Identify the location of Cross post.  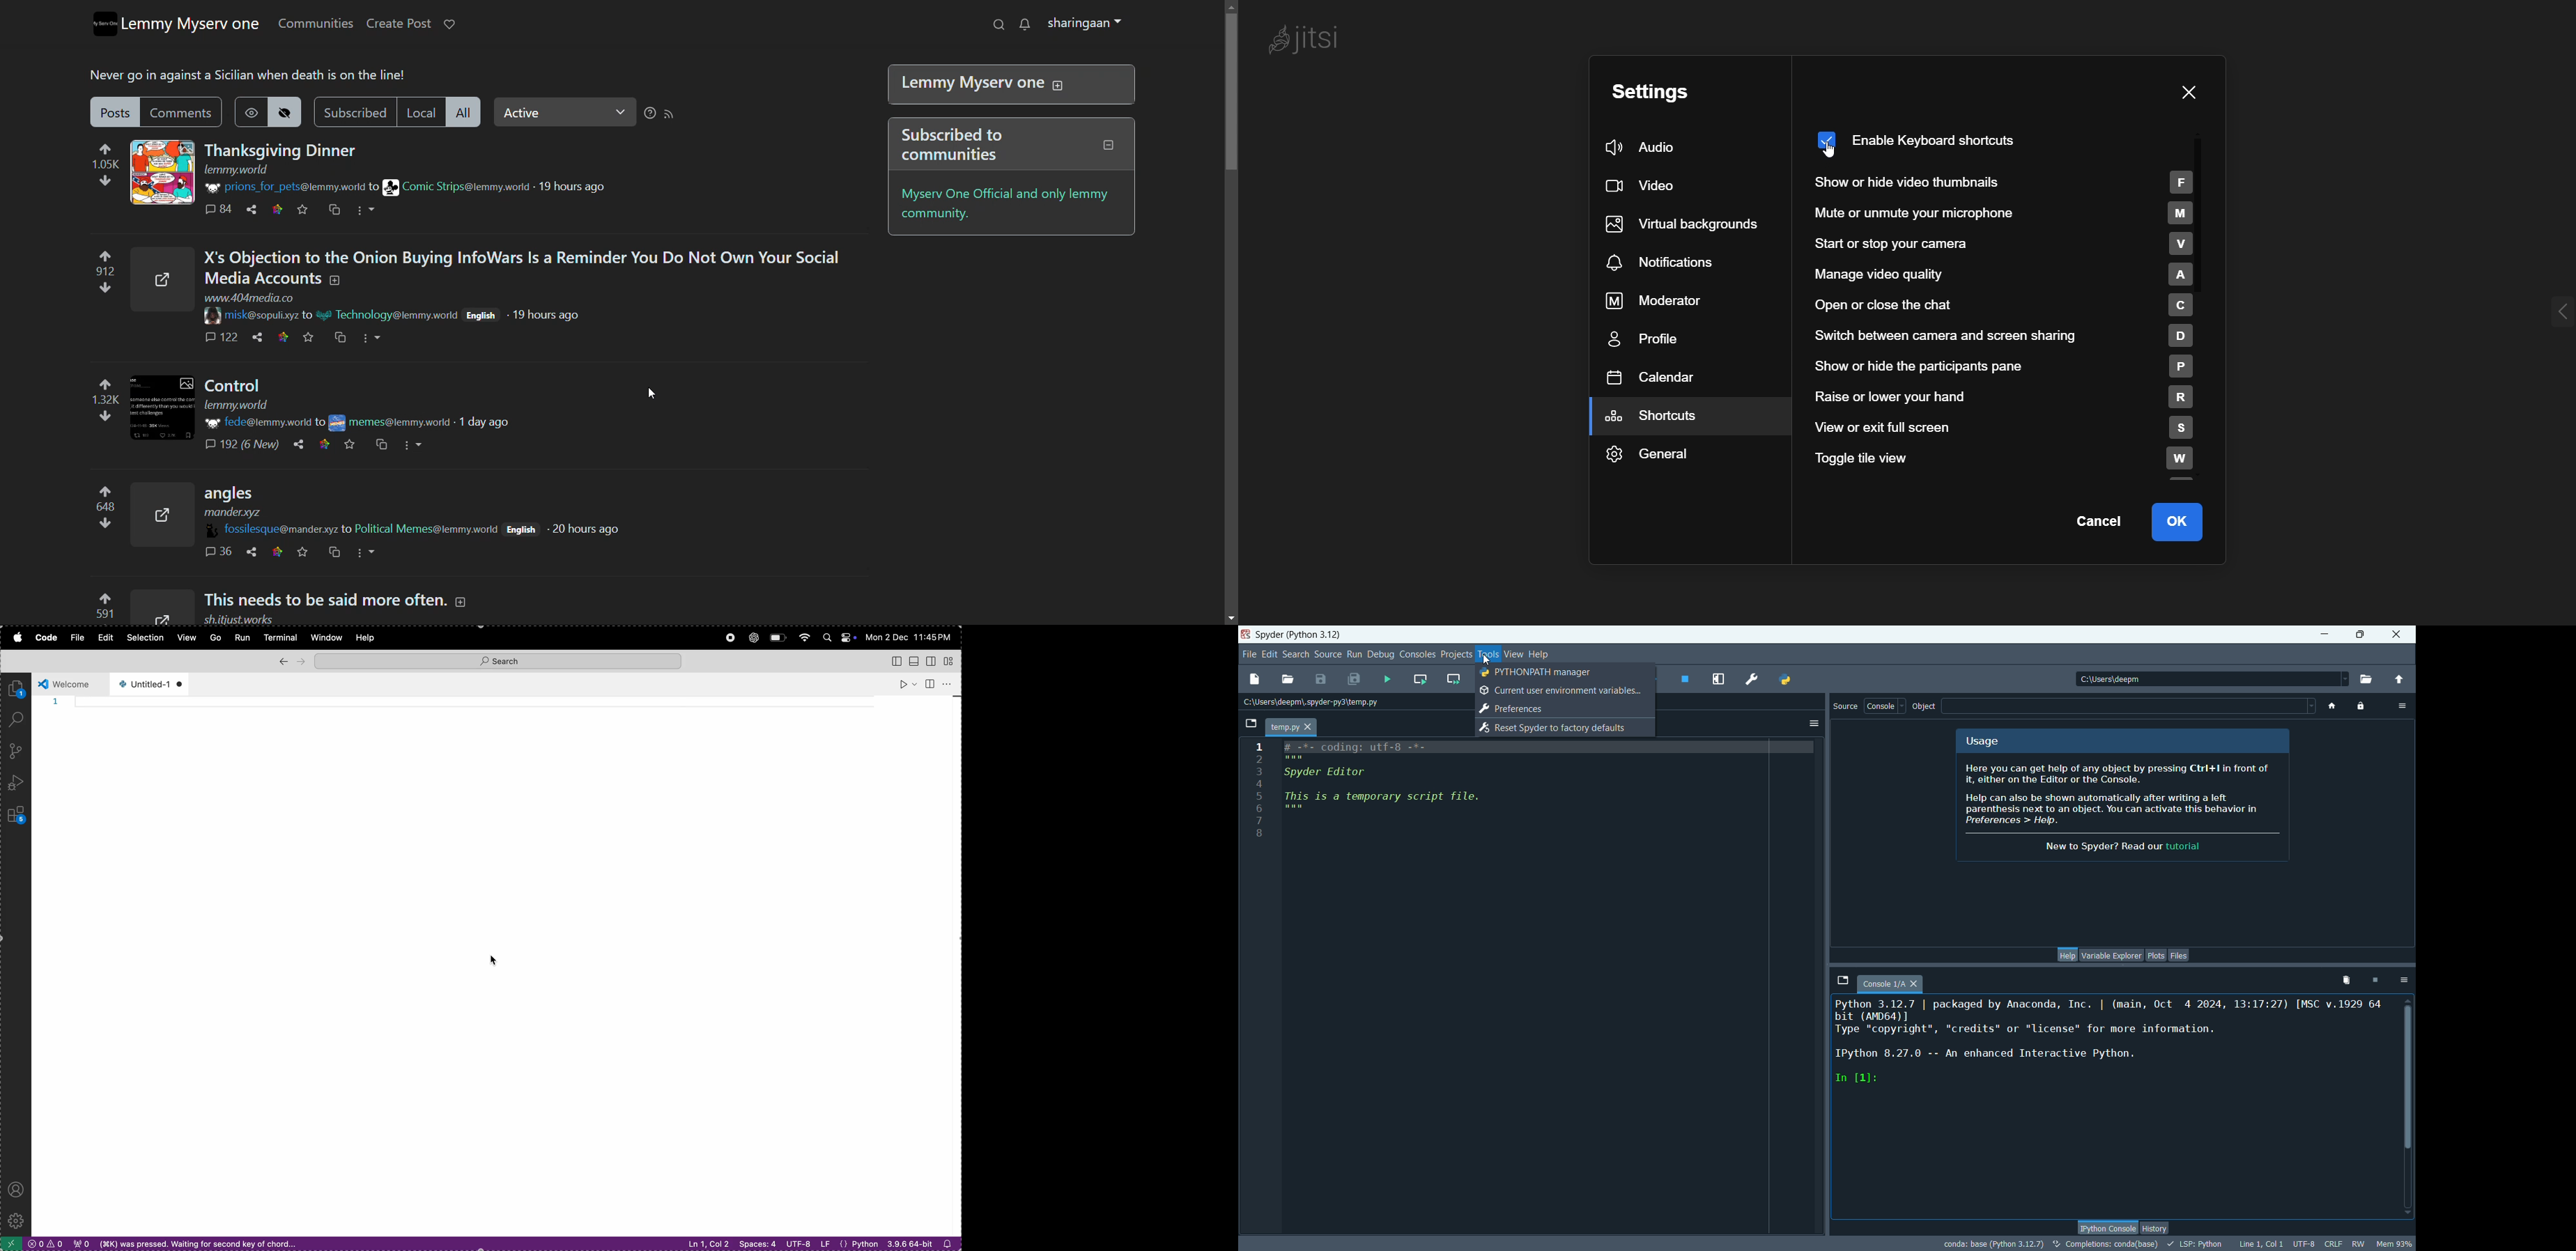
(338, 338).